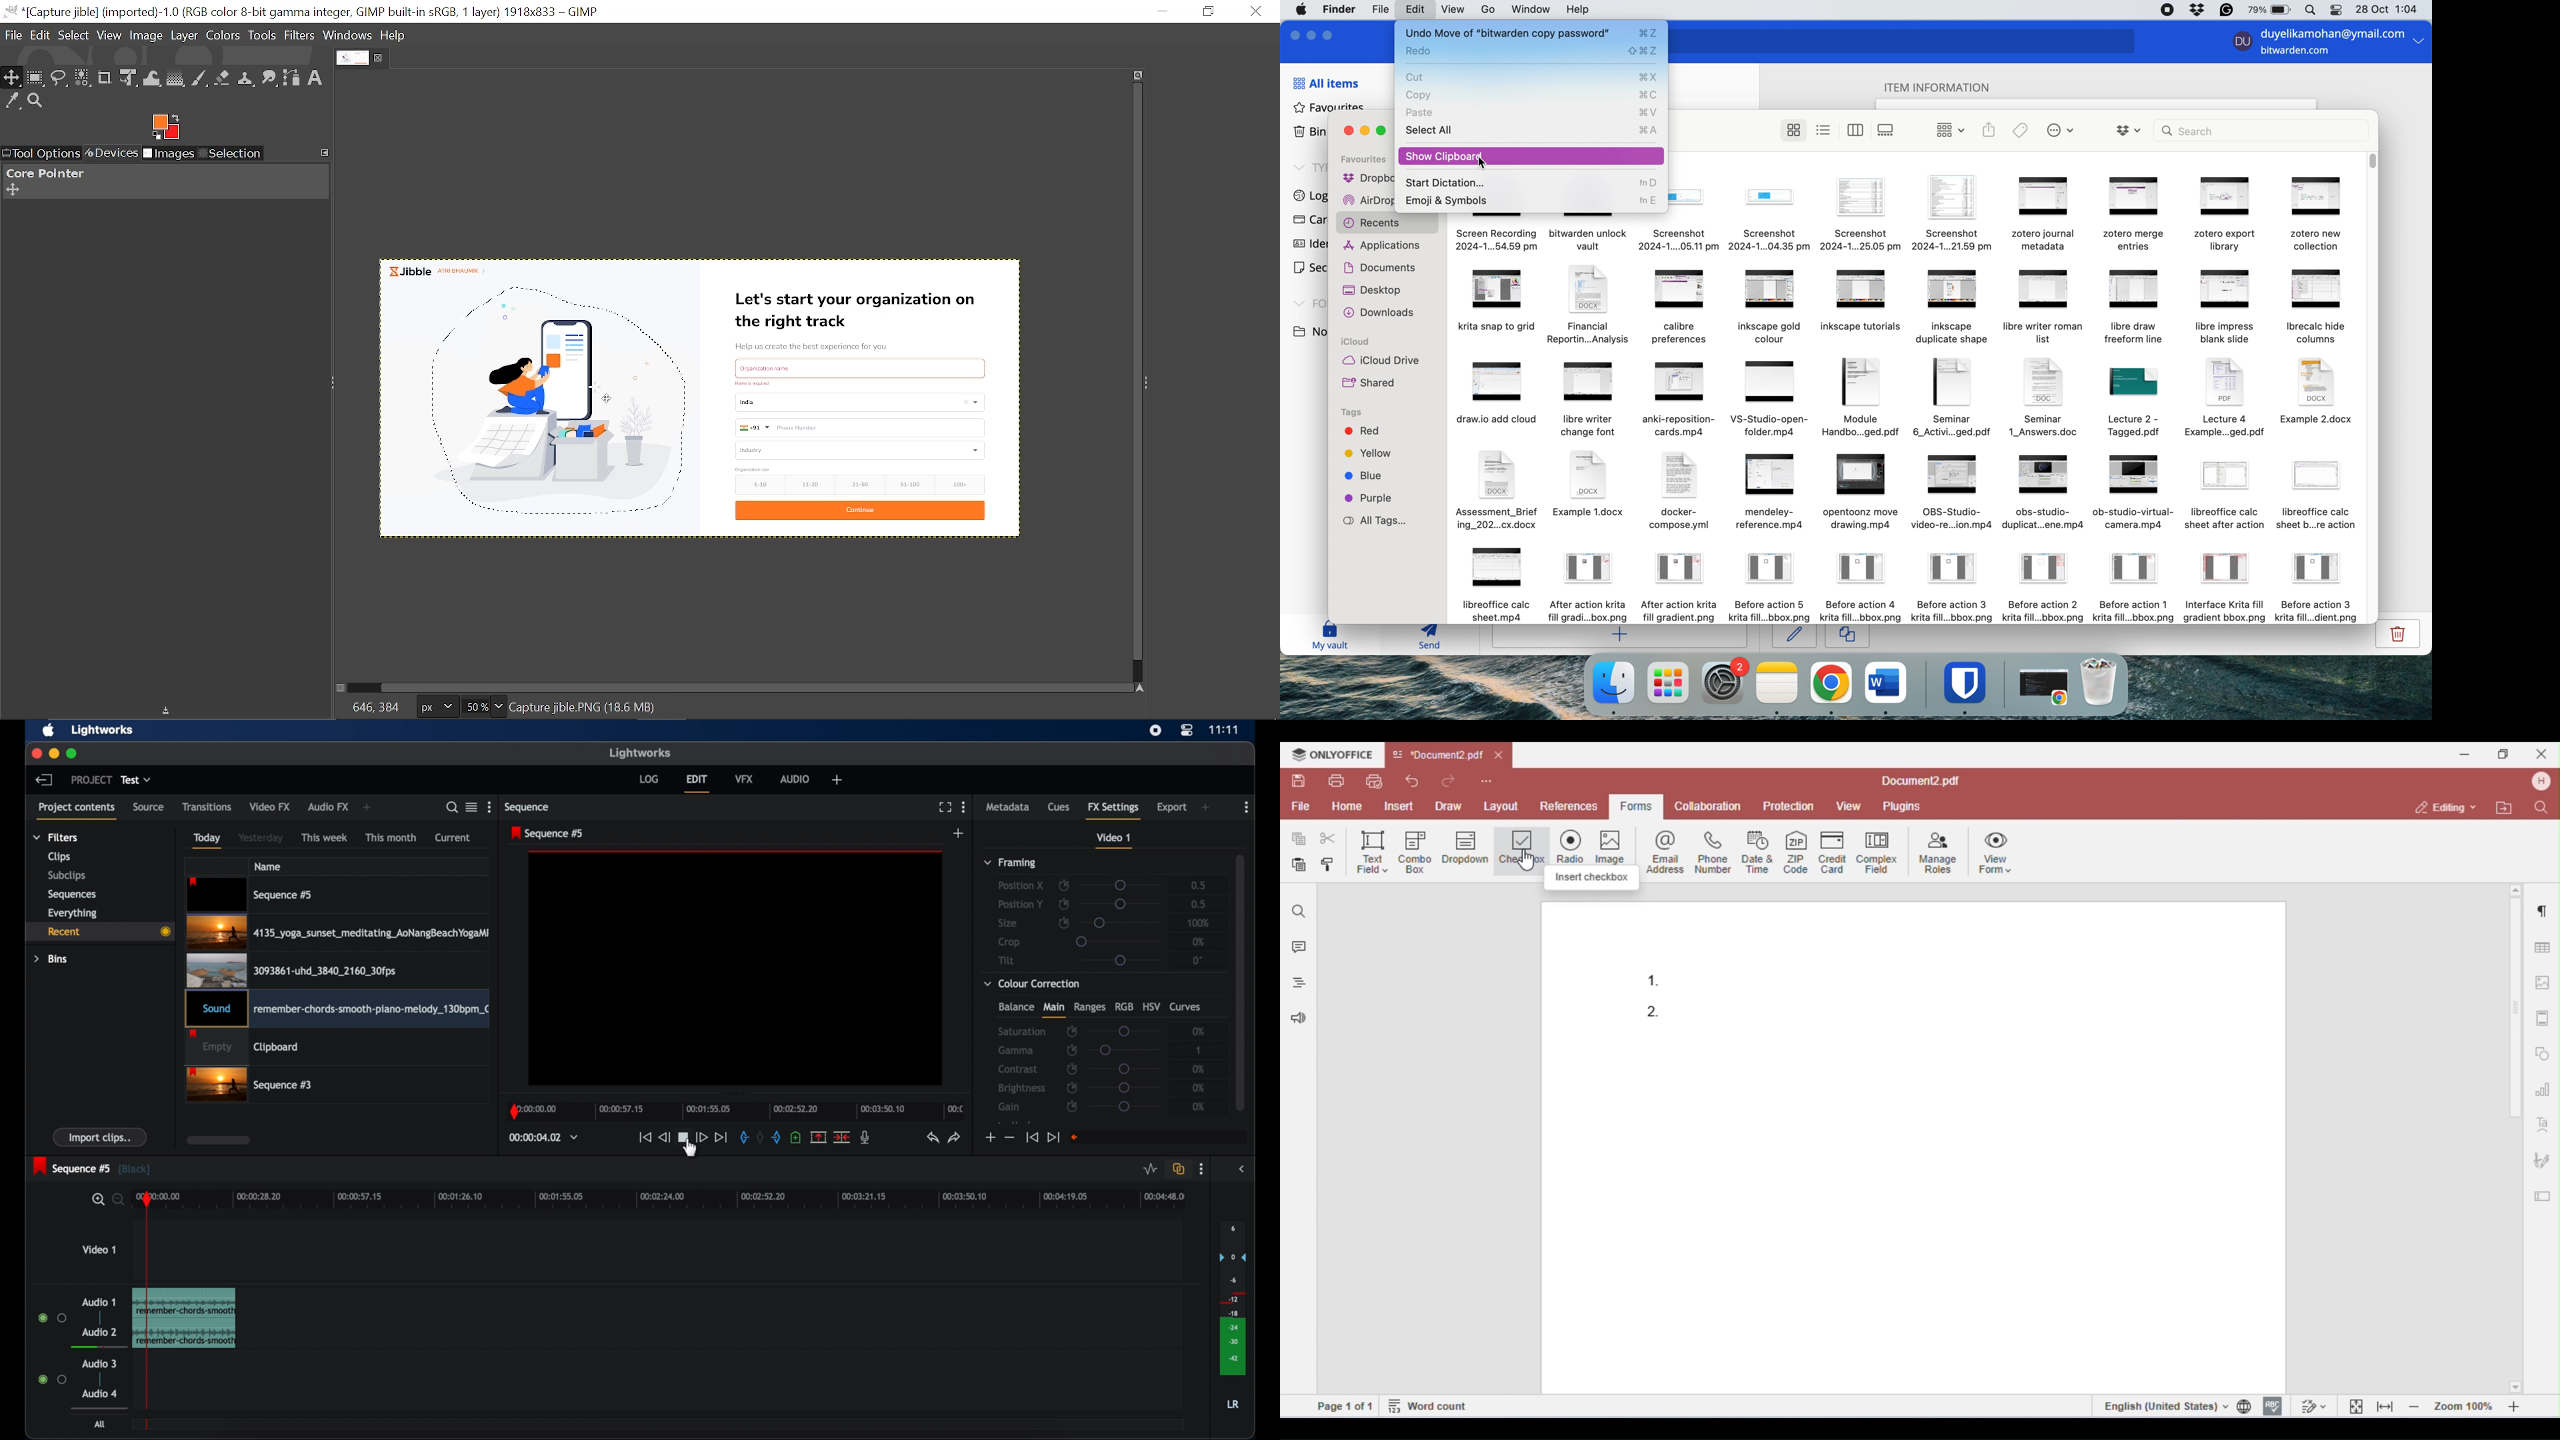 This screenshot has width=2576, height=1456. Describe the element at coordinates (1073, 1108) in the screenshot. I see `enable/disable keyframes` at that location.